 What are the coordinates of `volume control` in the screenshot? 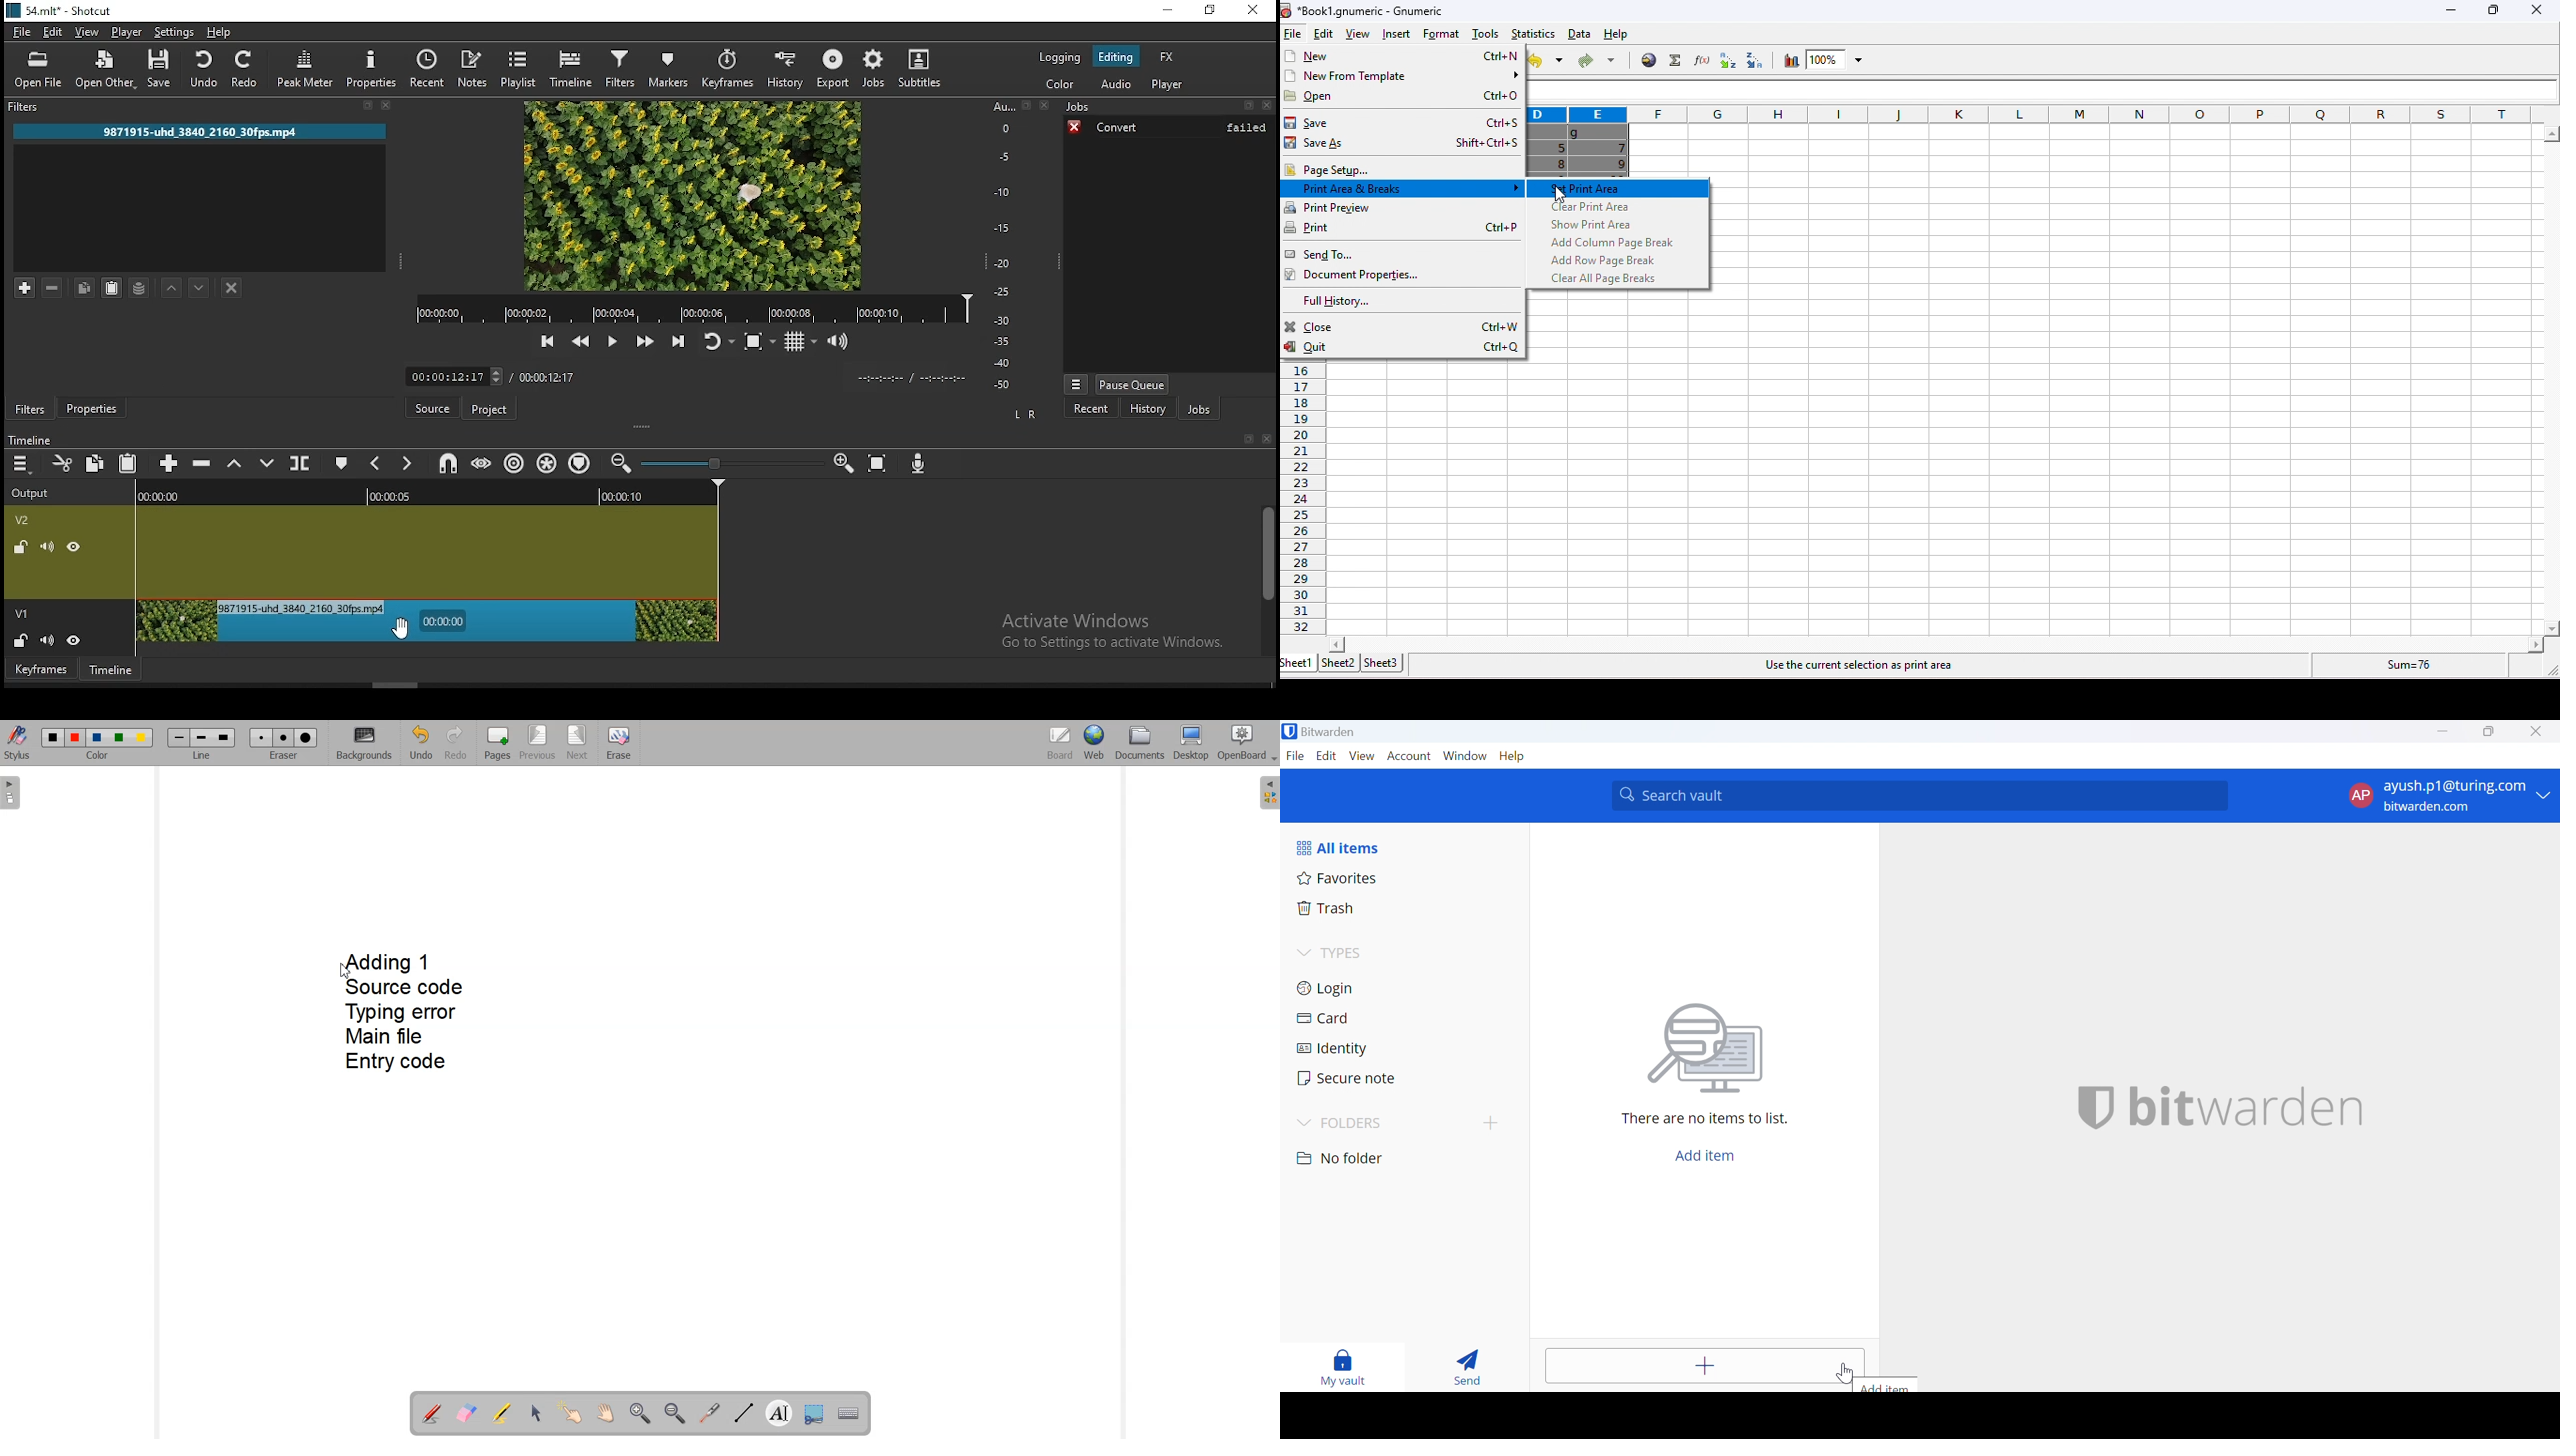 It's located at (840, 343).